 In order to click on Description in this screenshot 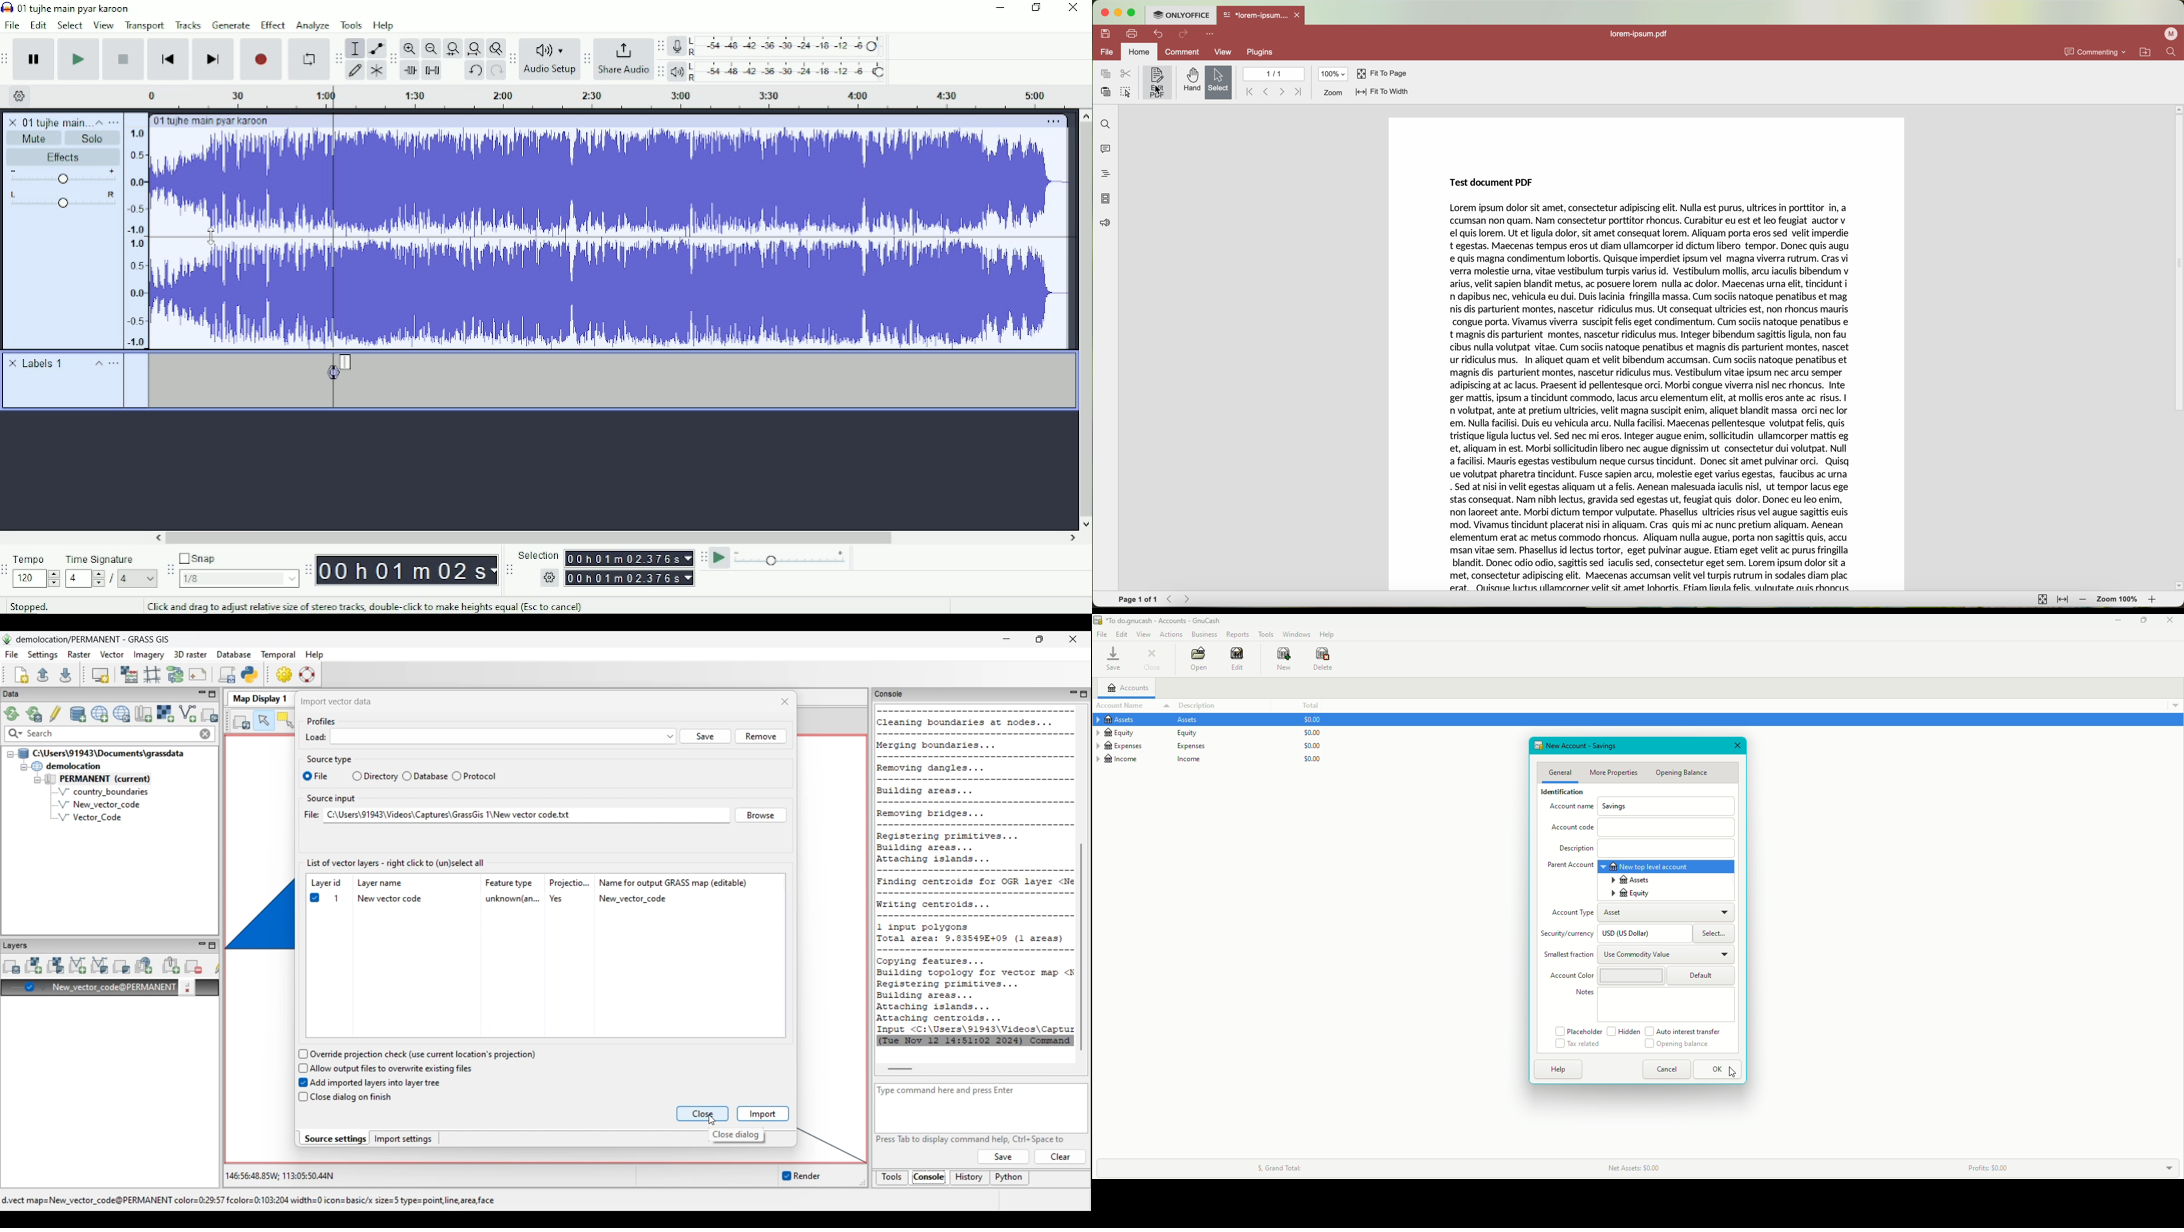, I will do `click(1575, 849)`.